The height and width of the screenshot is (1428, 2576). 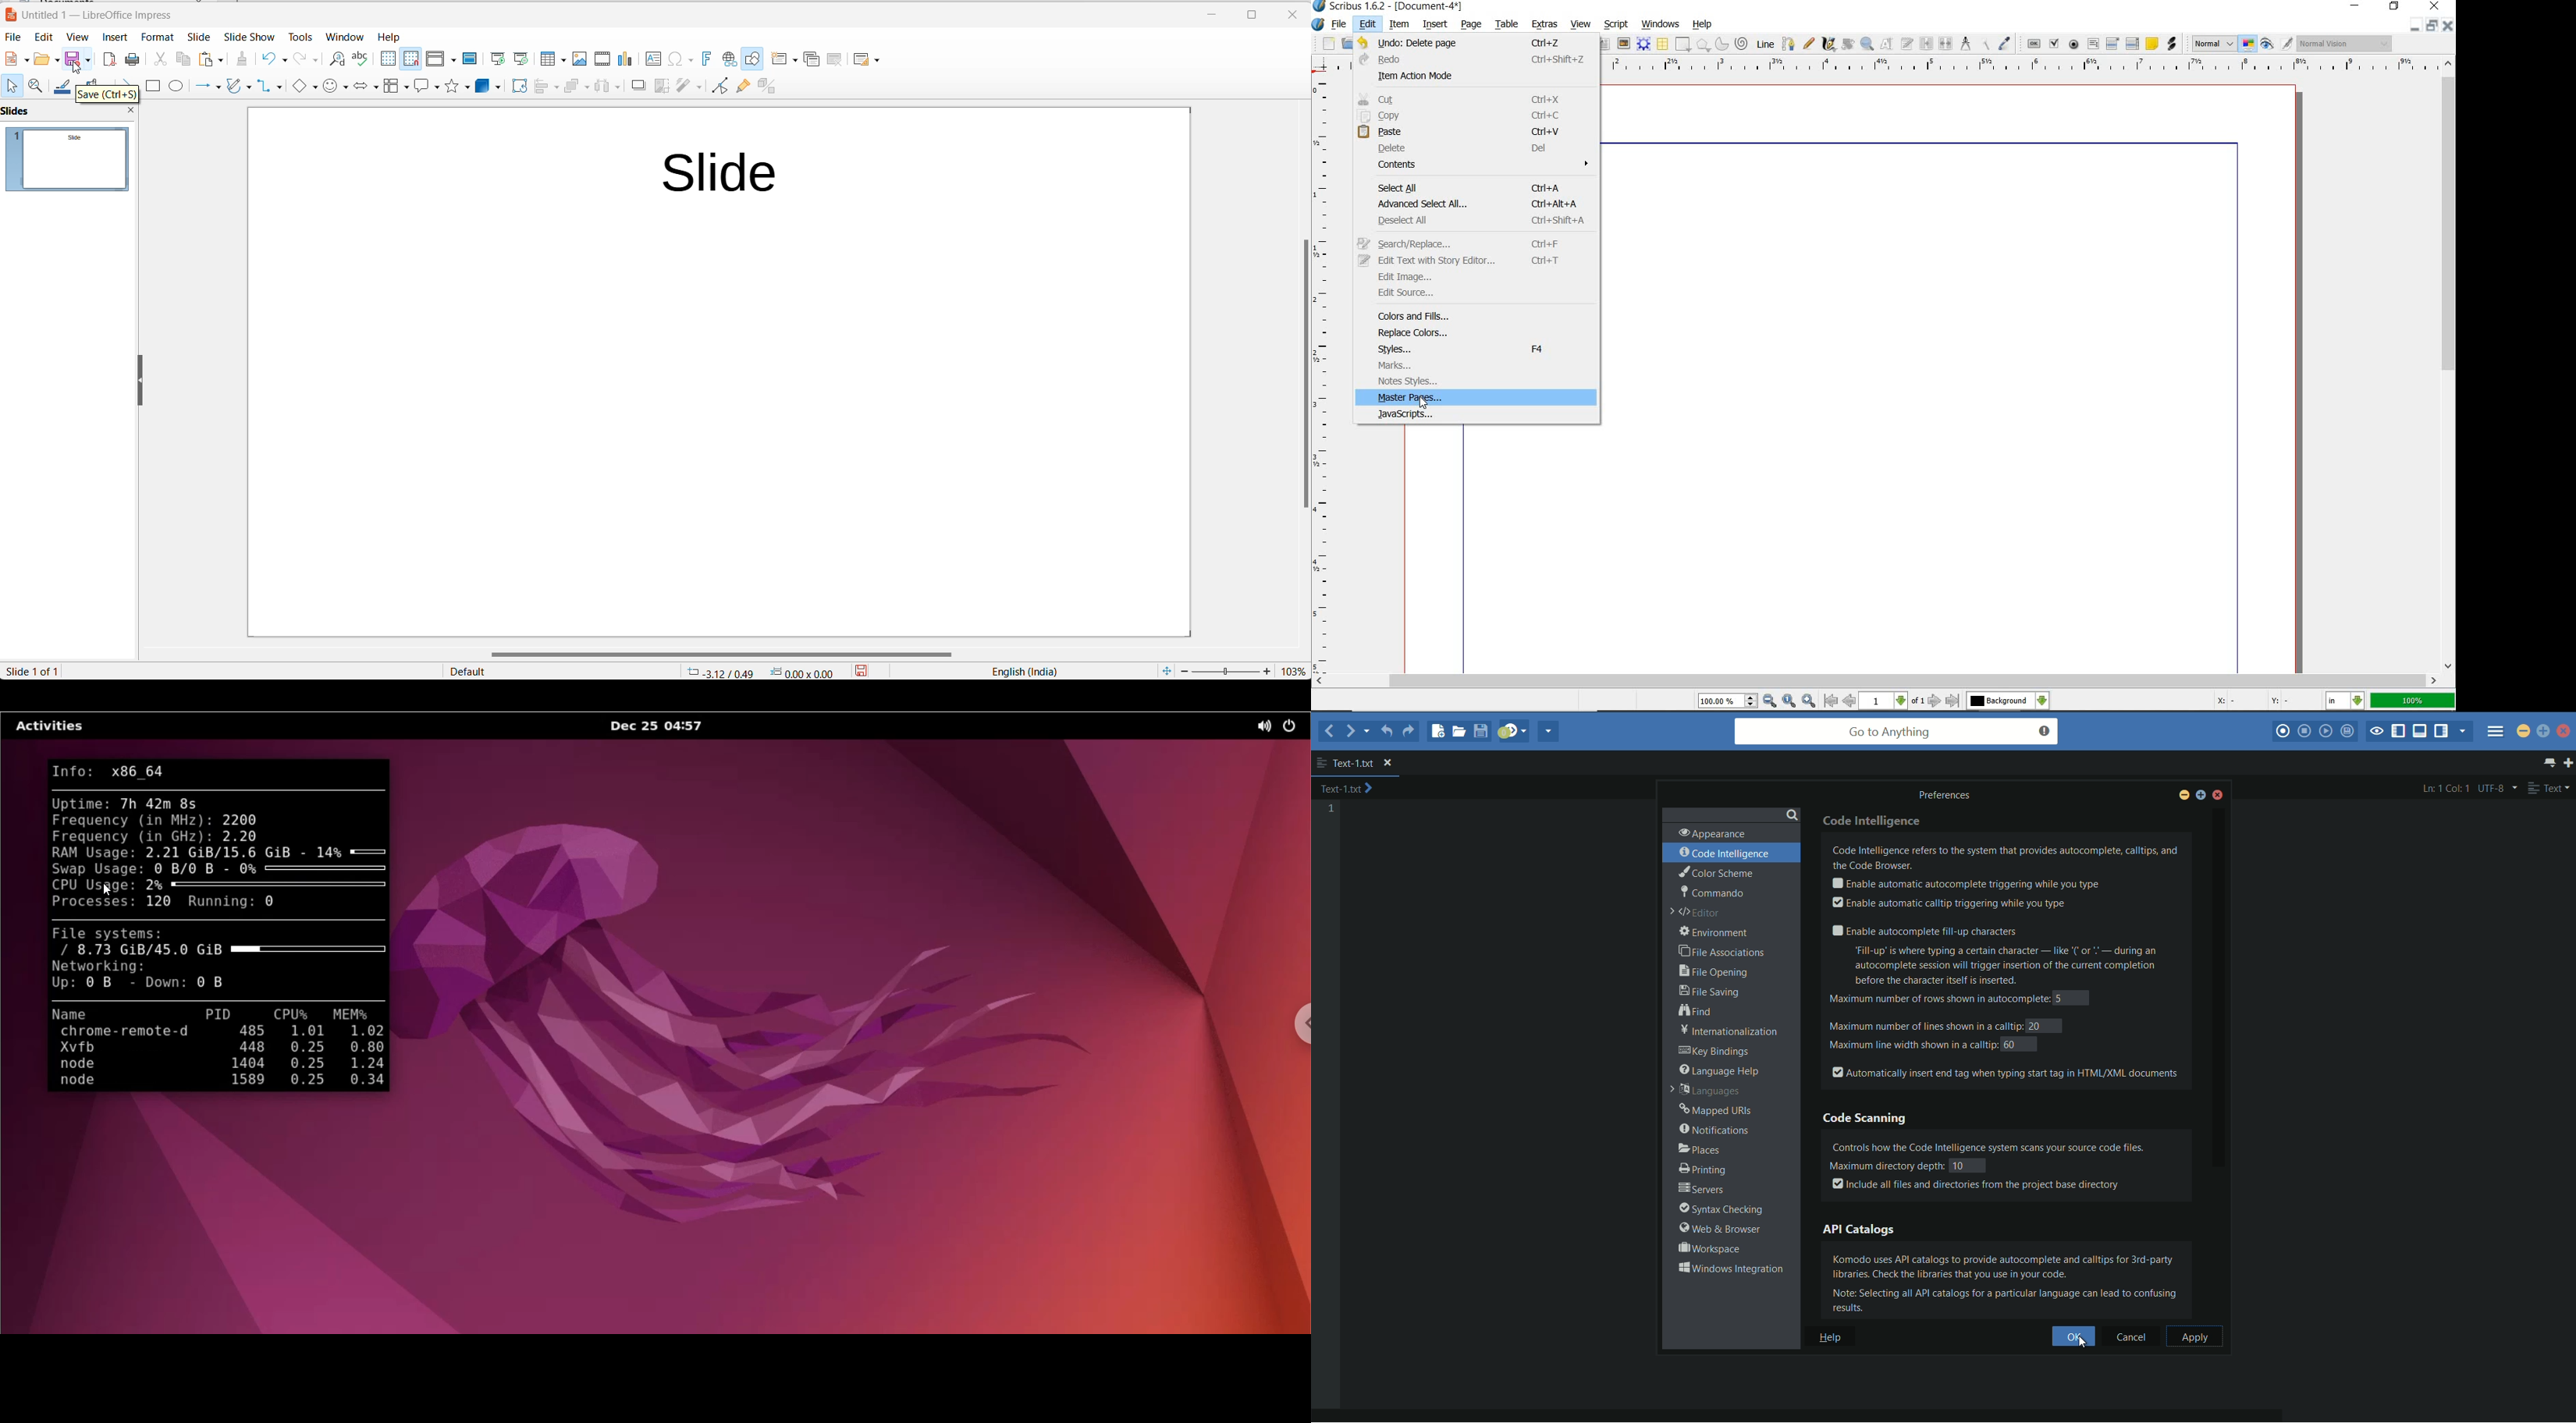 What do you see at coordinates (716, 372) in the screenshot?
I see `current slide` at bounding box center [716, 372].